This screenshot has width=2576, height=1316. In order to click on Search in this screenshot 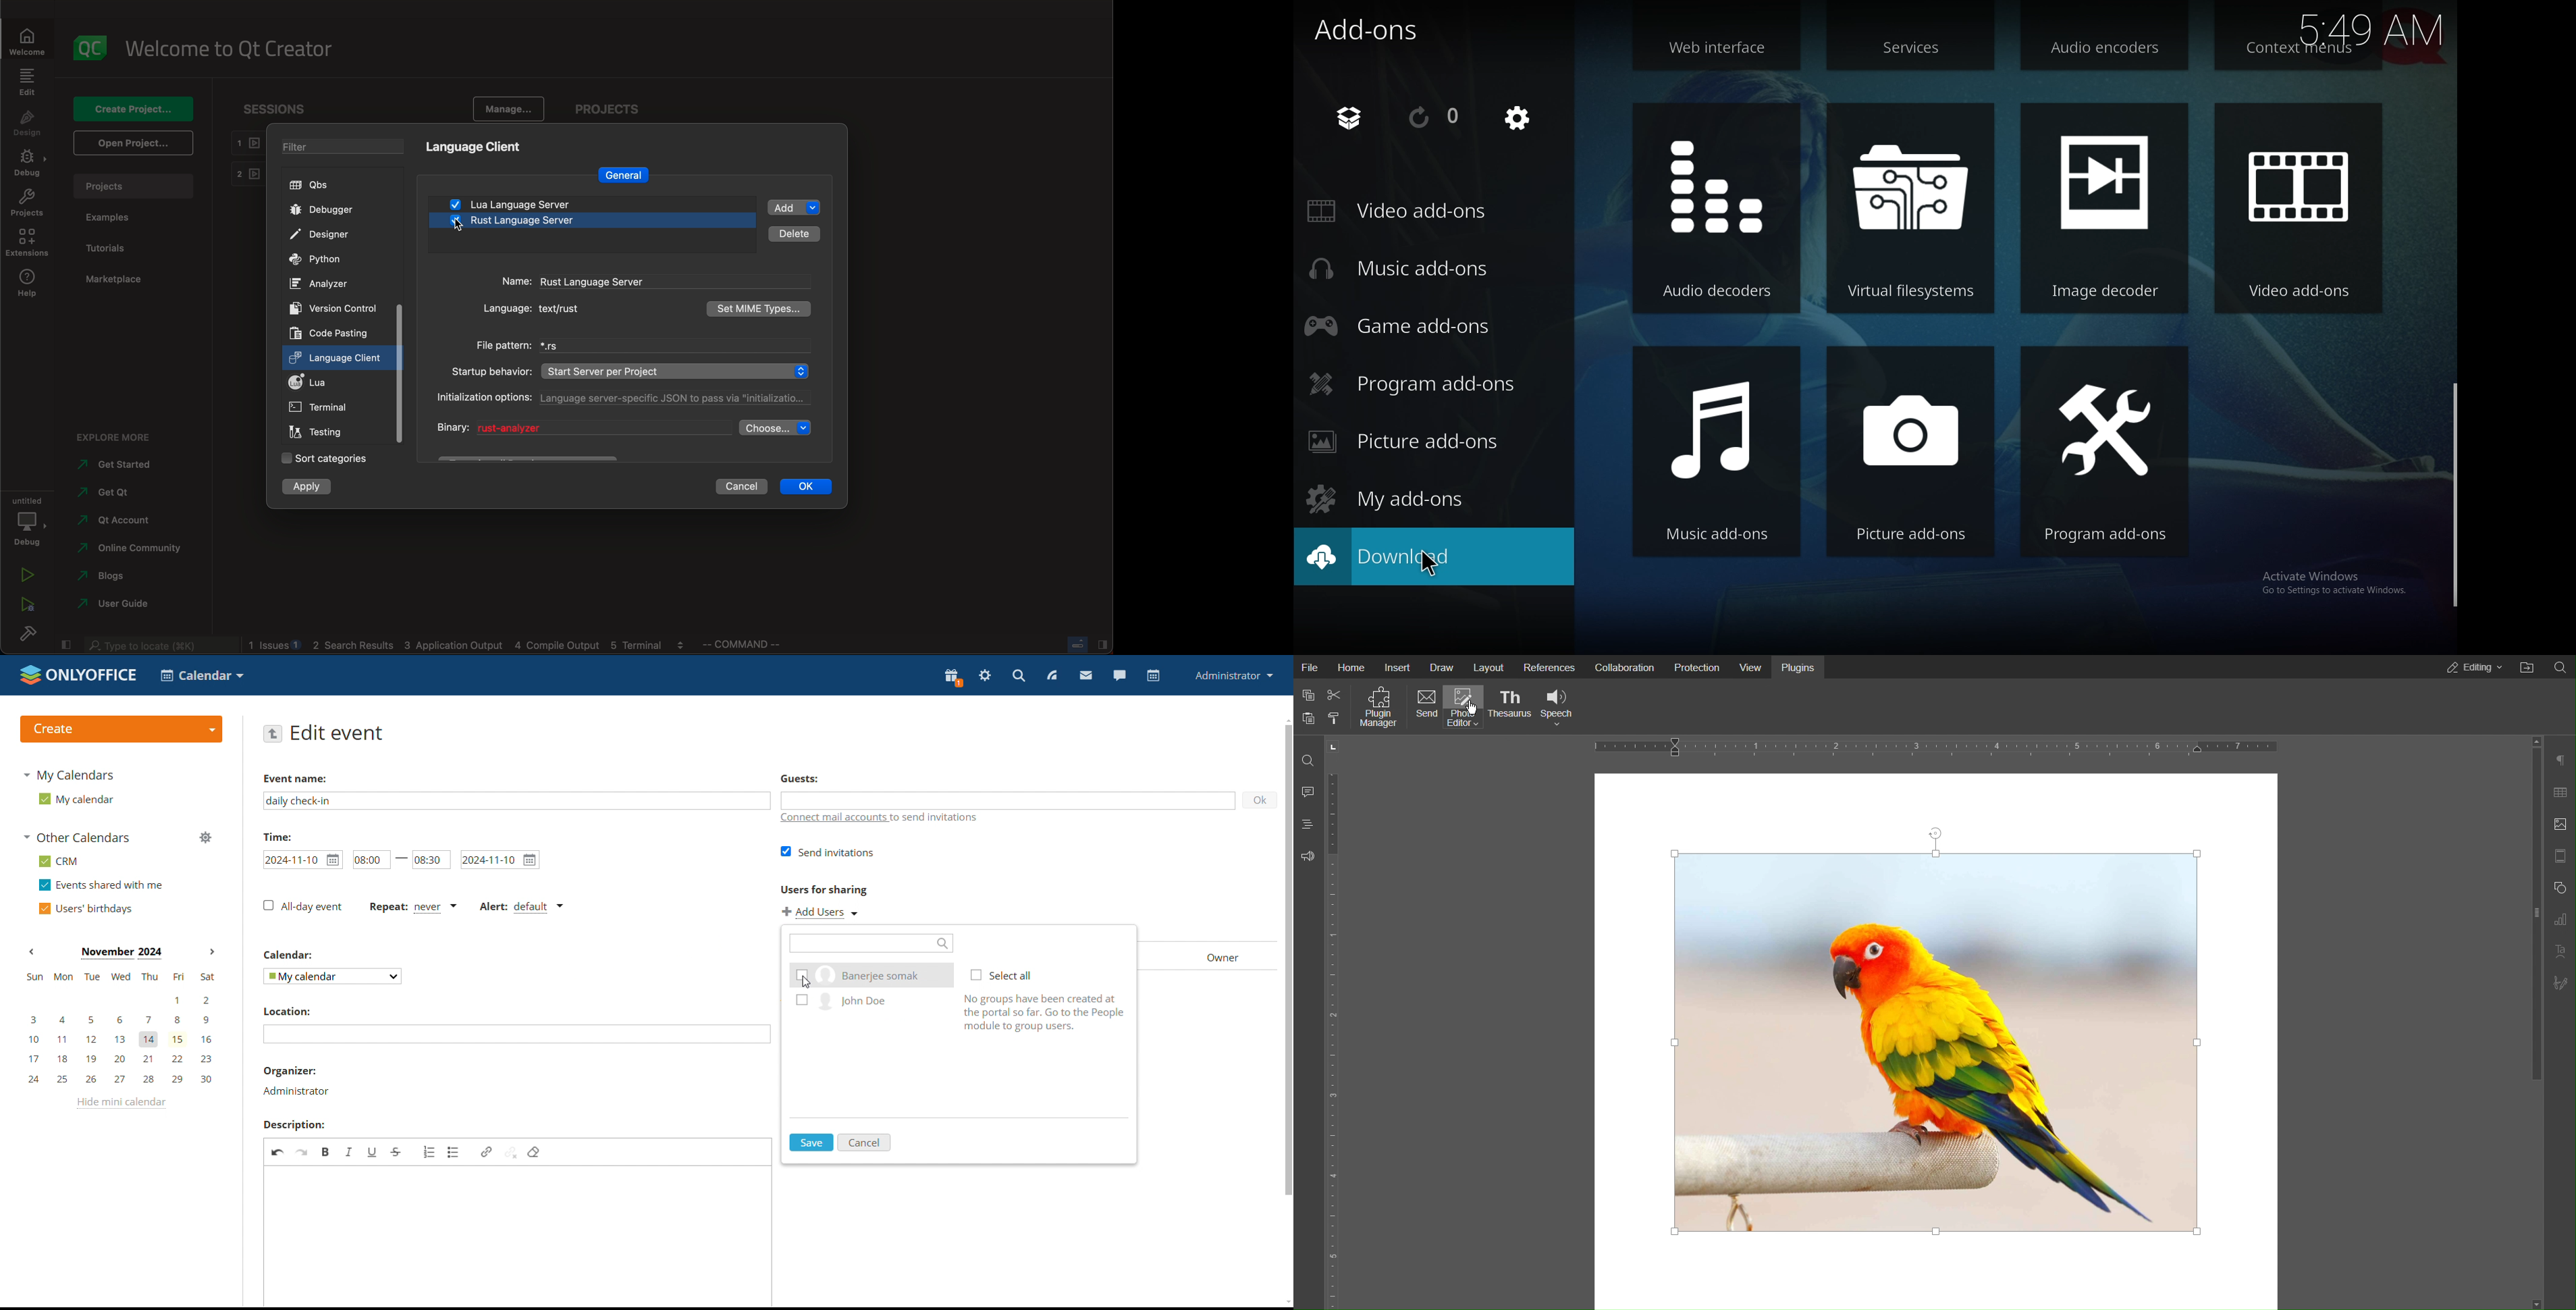, I will do `click(1309, 756)`.